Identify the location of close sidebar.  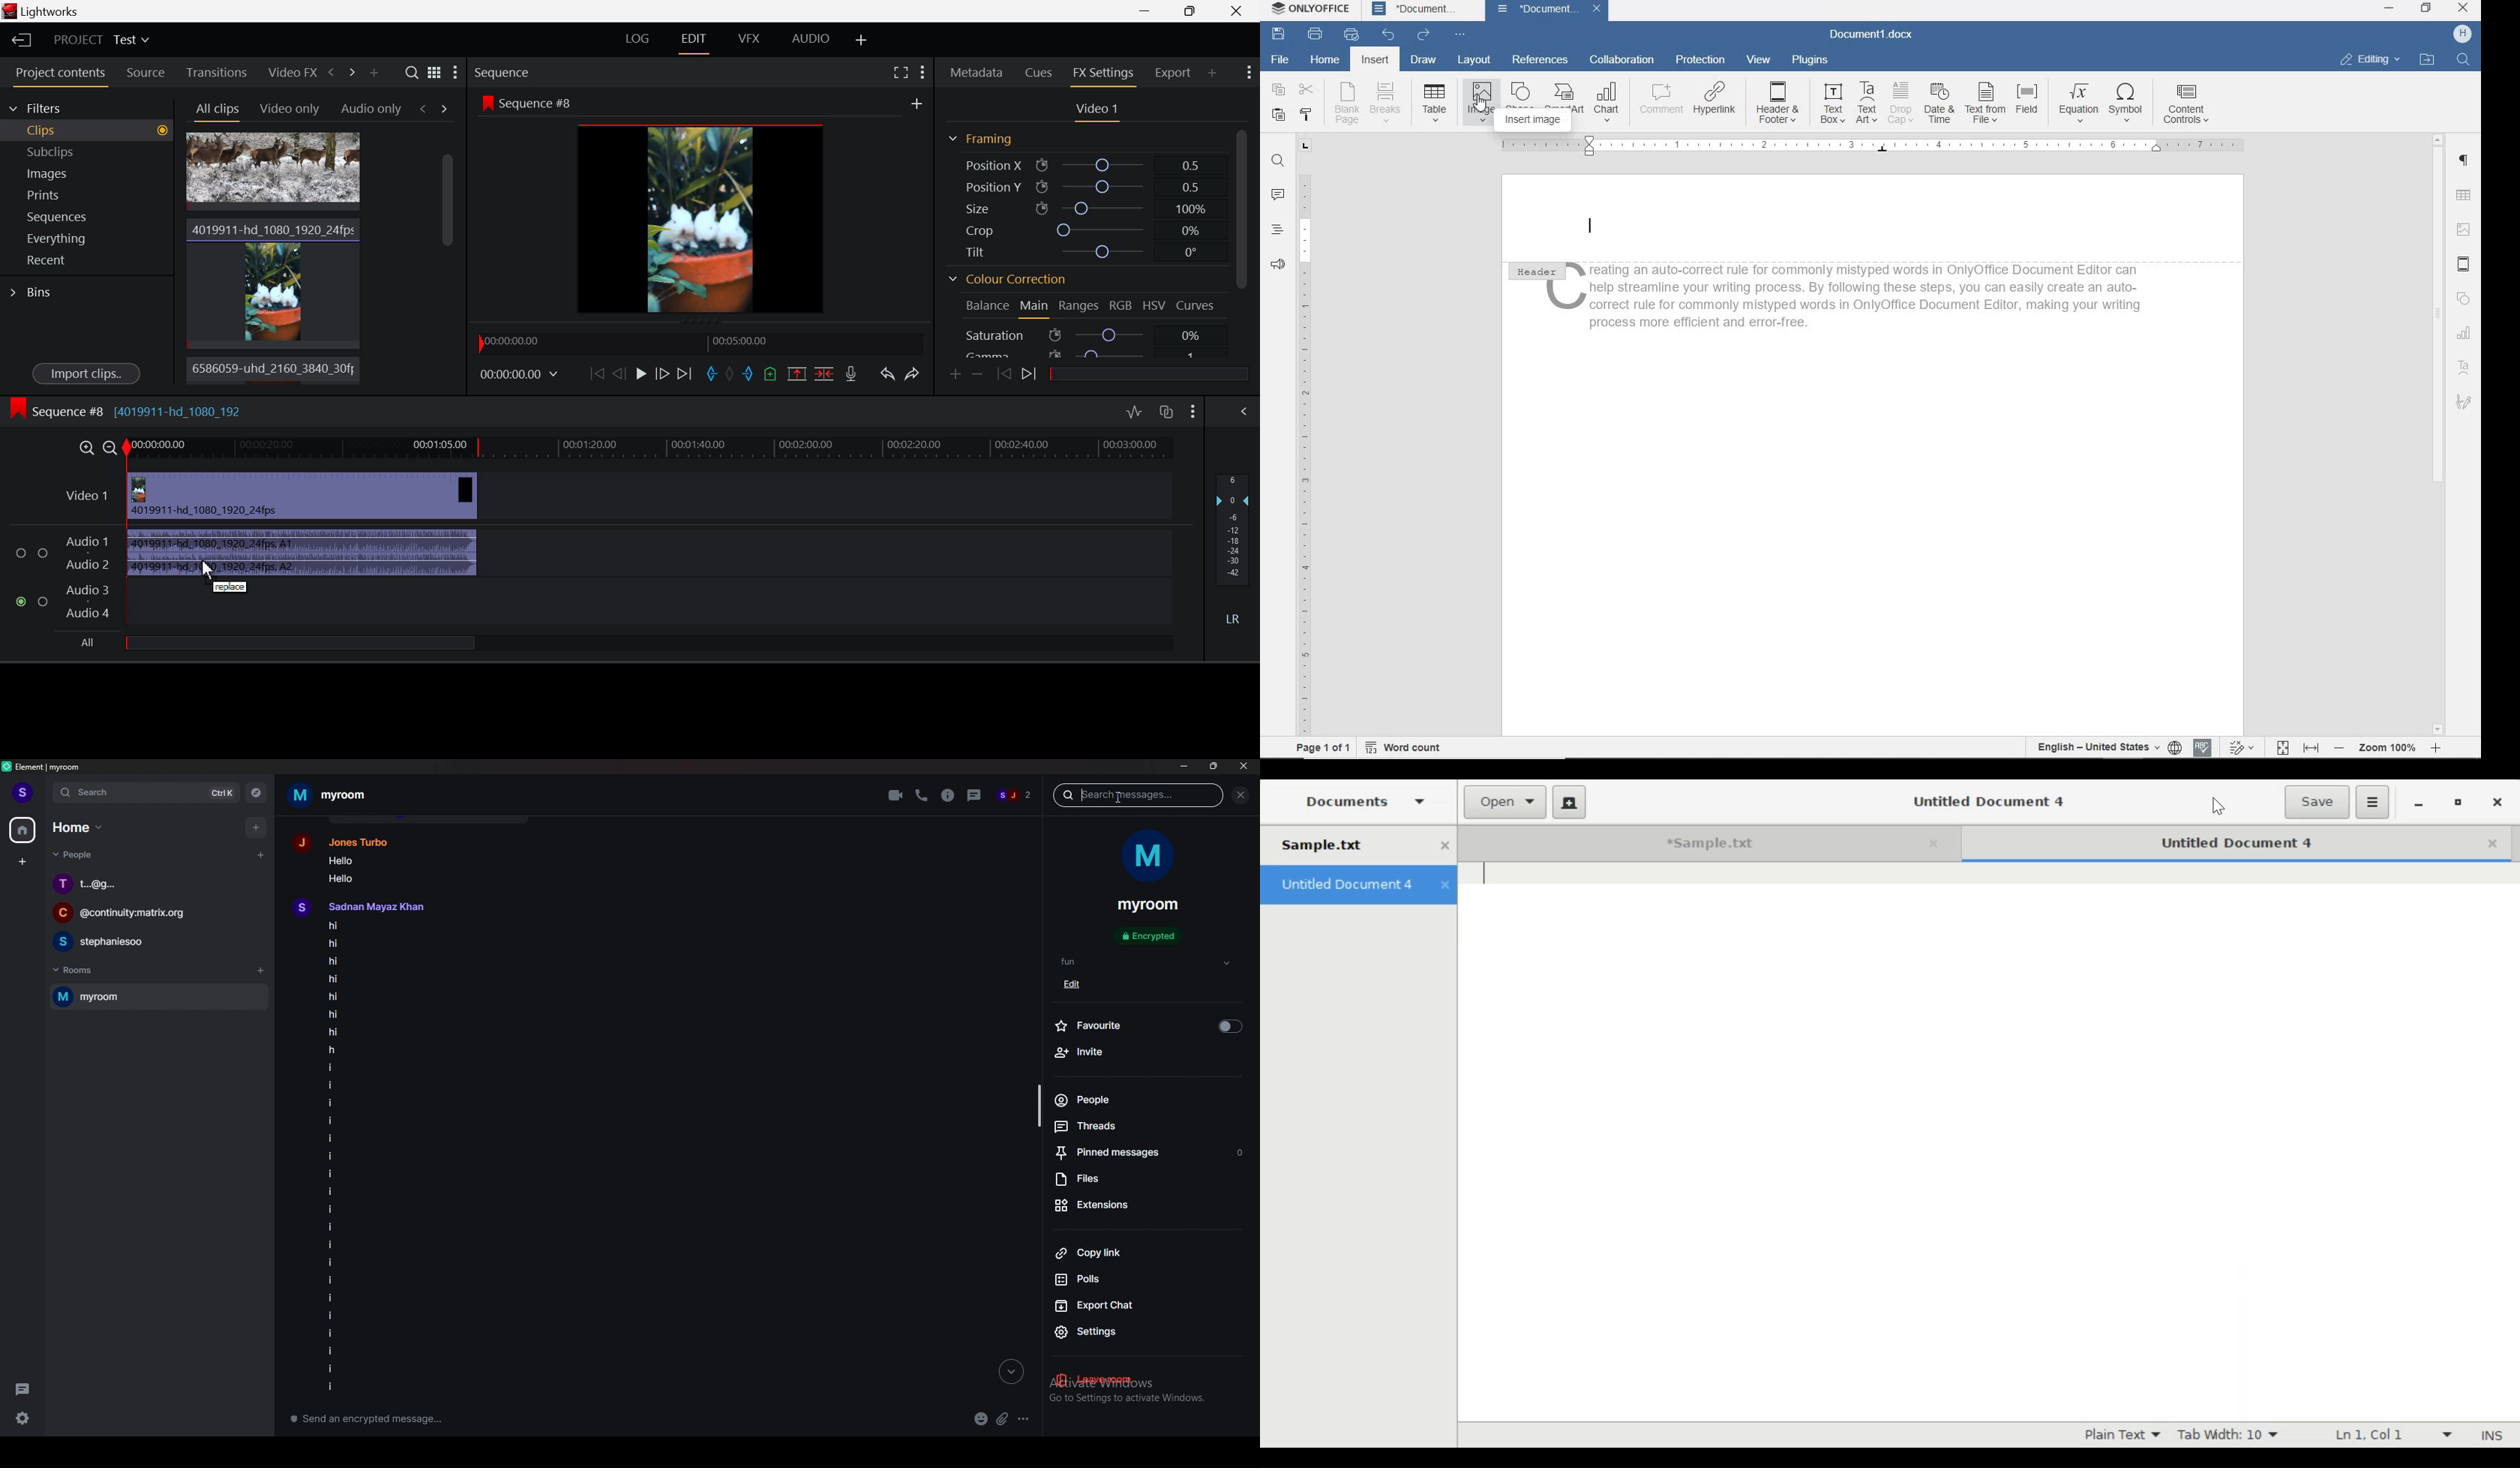
(1242, 796).